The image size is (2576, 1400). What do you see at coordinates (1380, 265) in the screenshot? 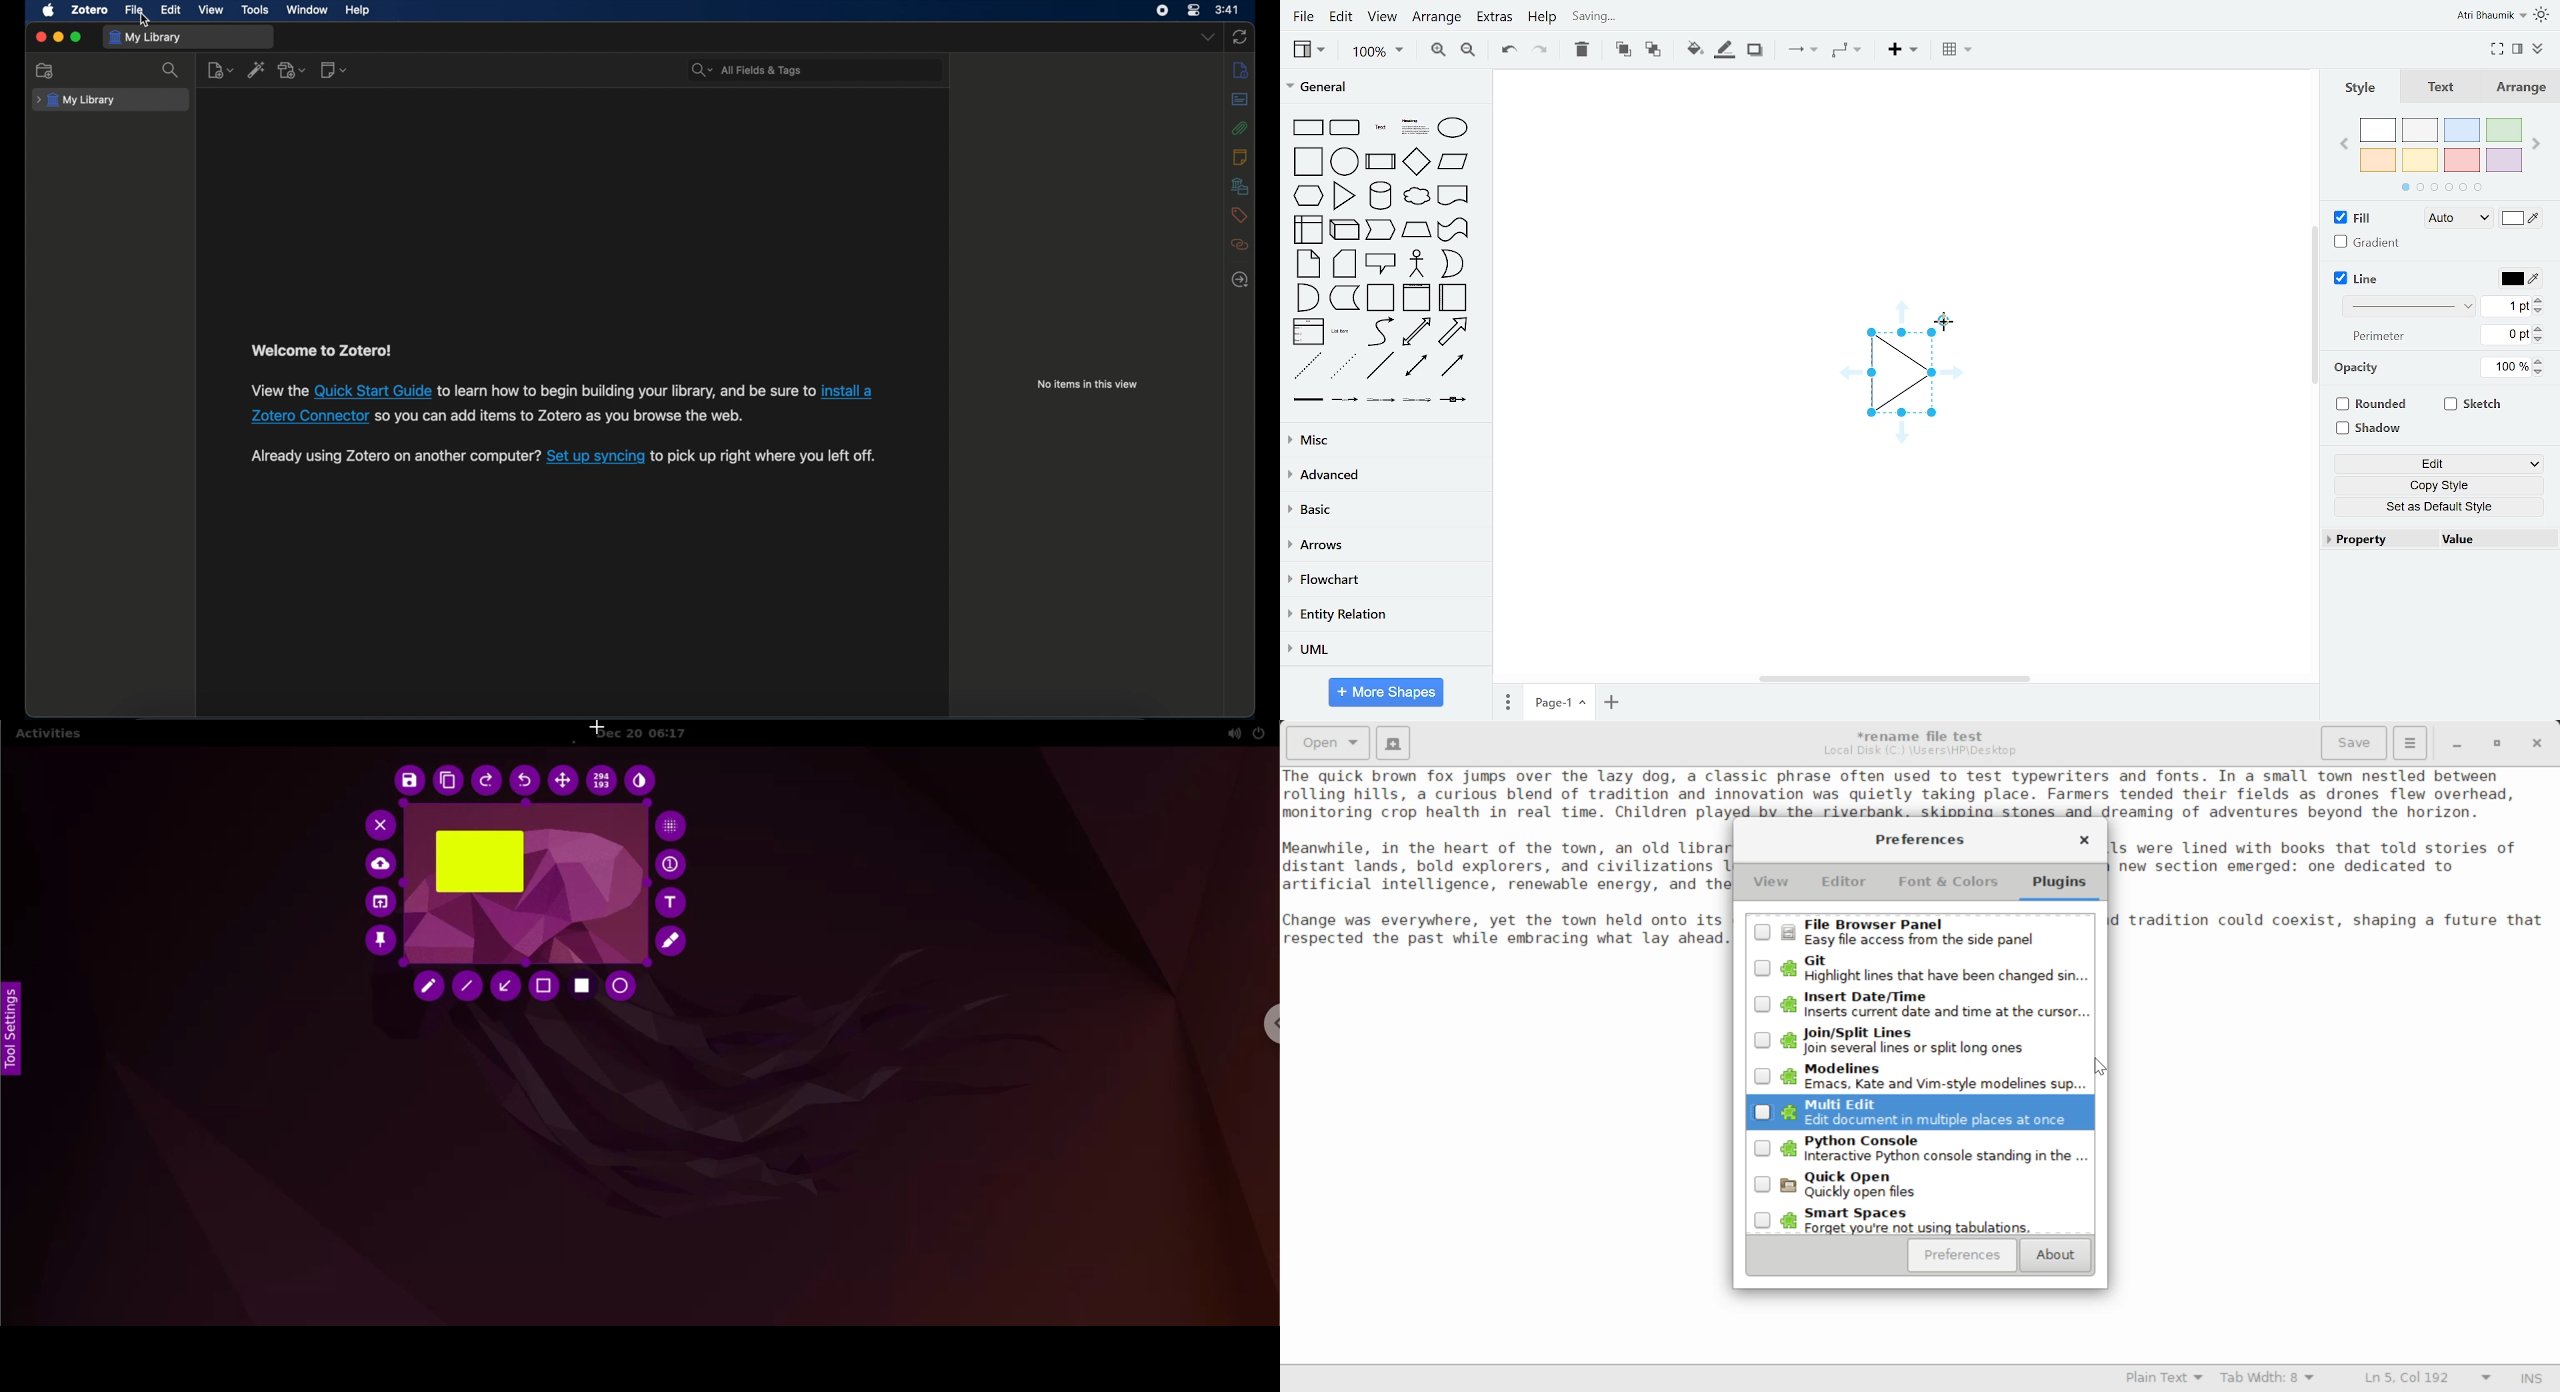
I see `callout` at bounding box center [1380, 265].